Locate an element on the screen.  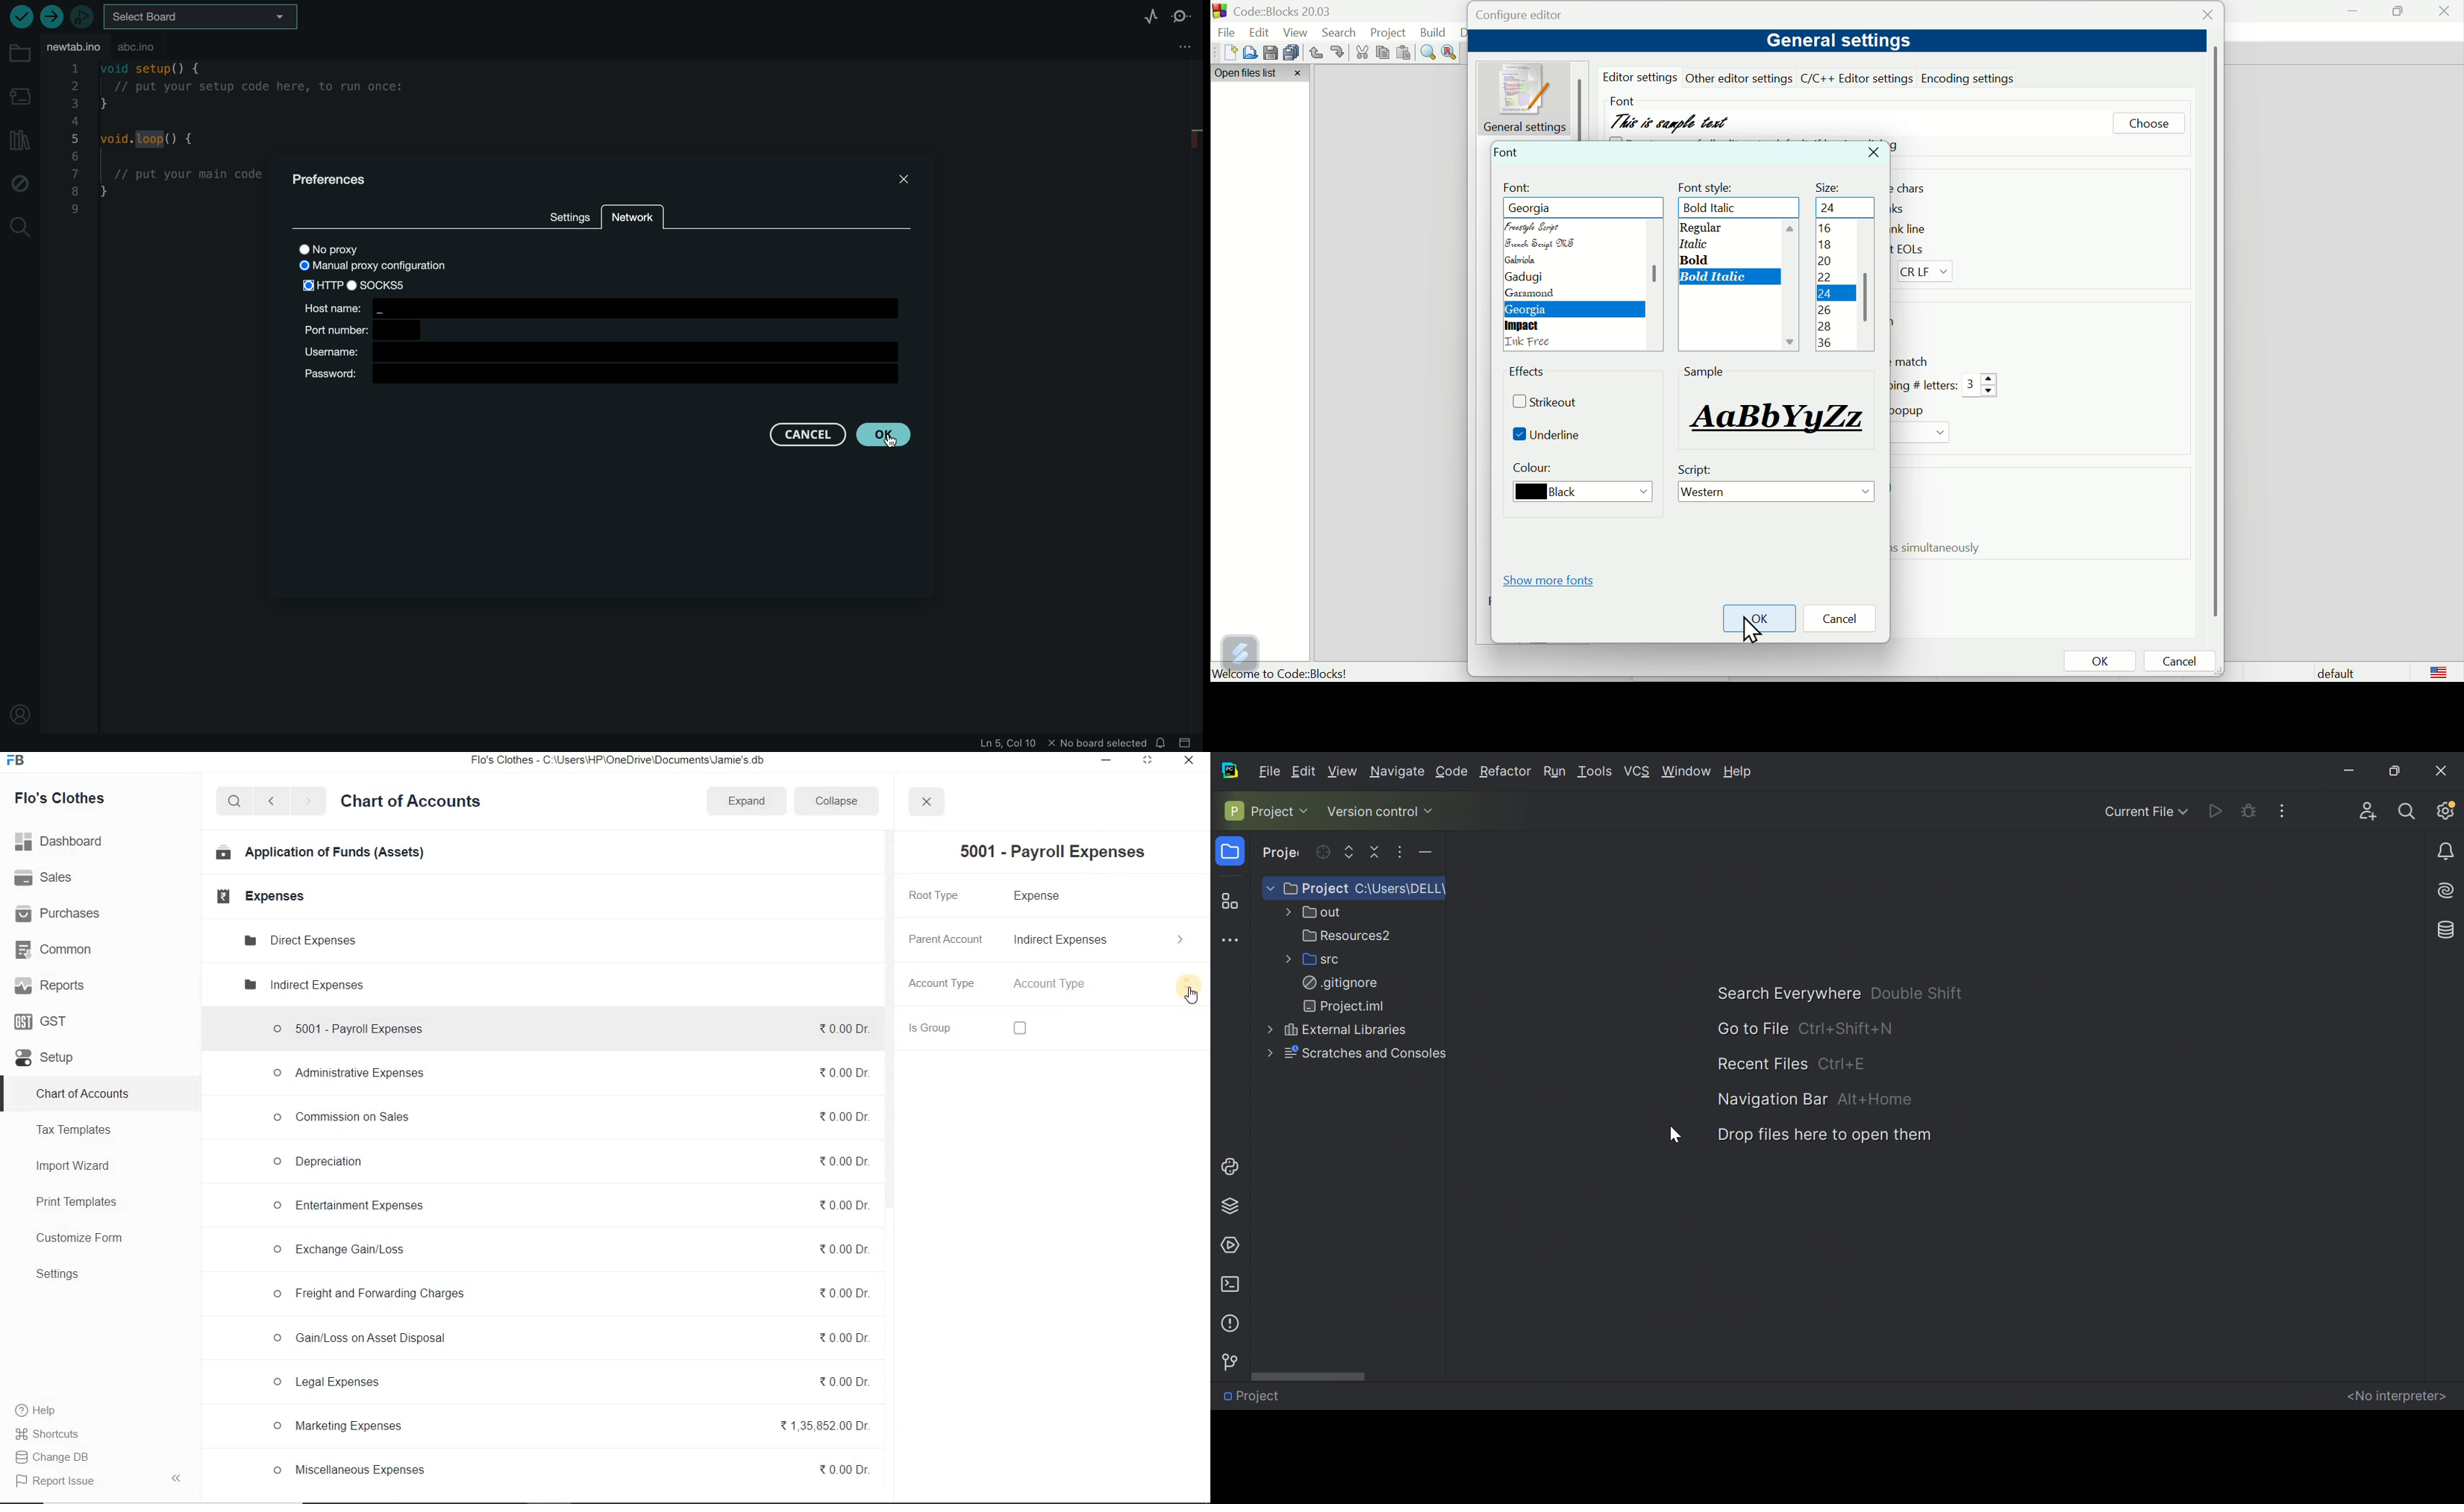
View is located at coordinates (1298, 32).